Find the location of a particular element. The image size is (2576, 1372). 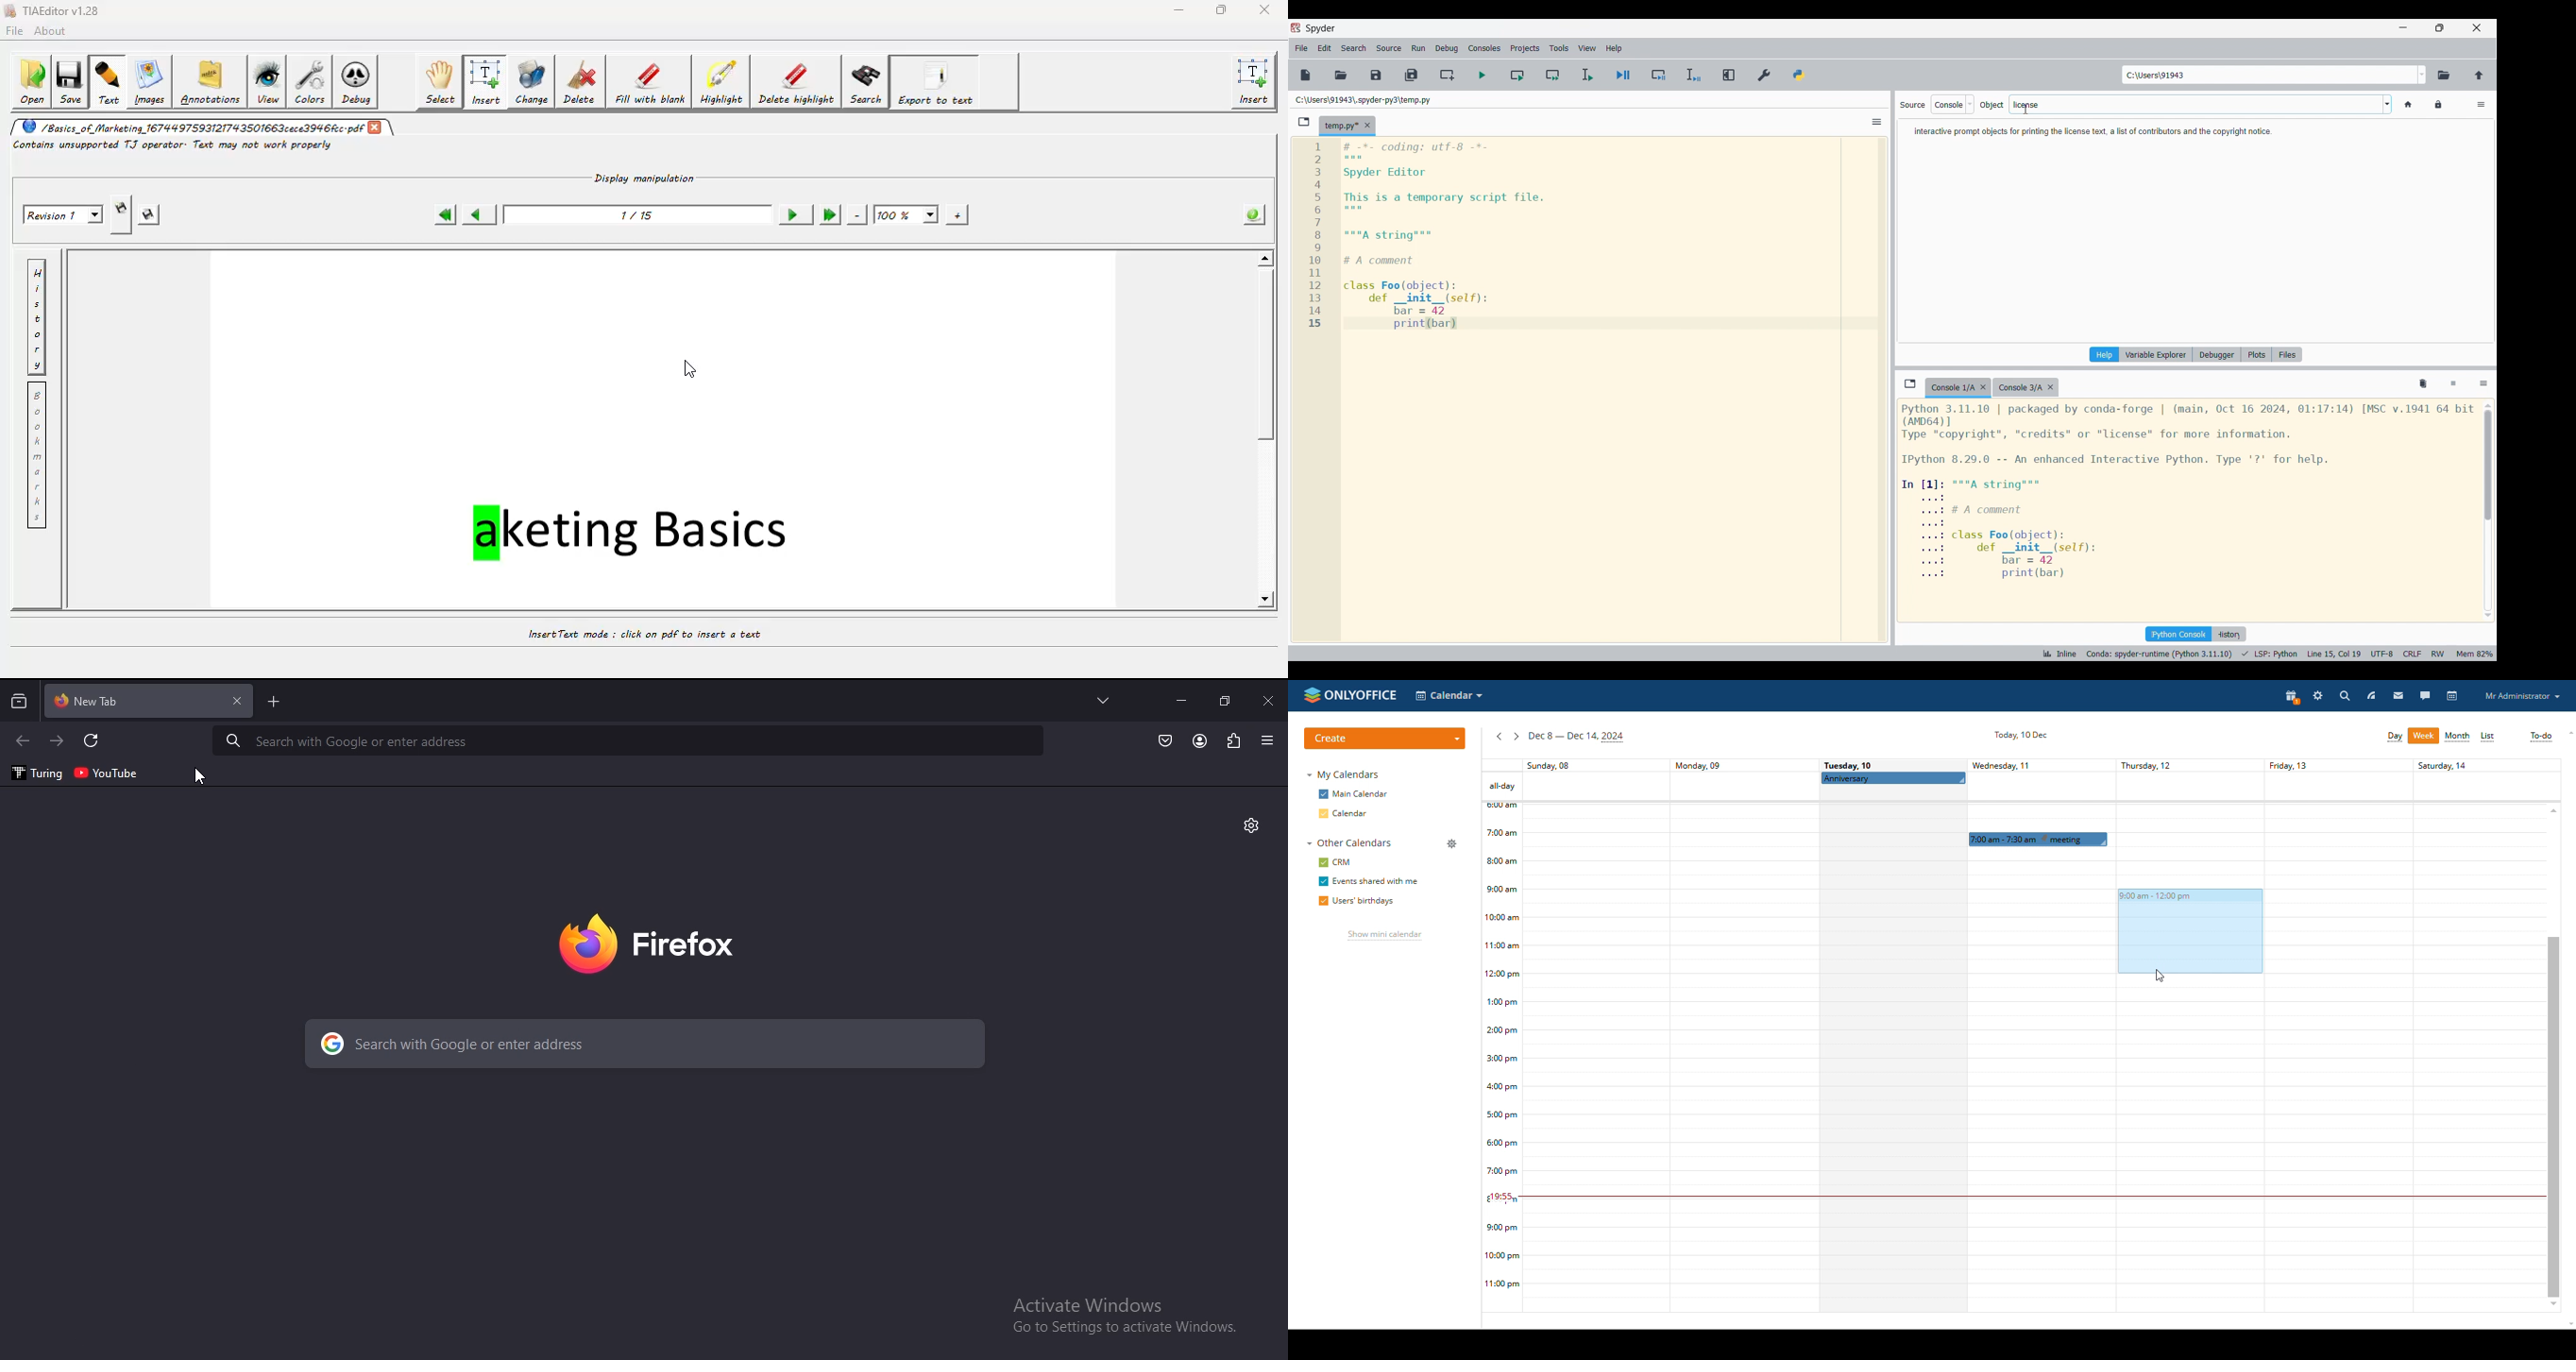

Browse tabs is located at coordinates (1304, 122).